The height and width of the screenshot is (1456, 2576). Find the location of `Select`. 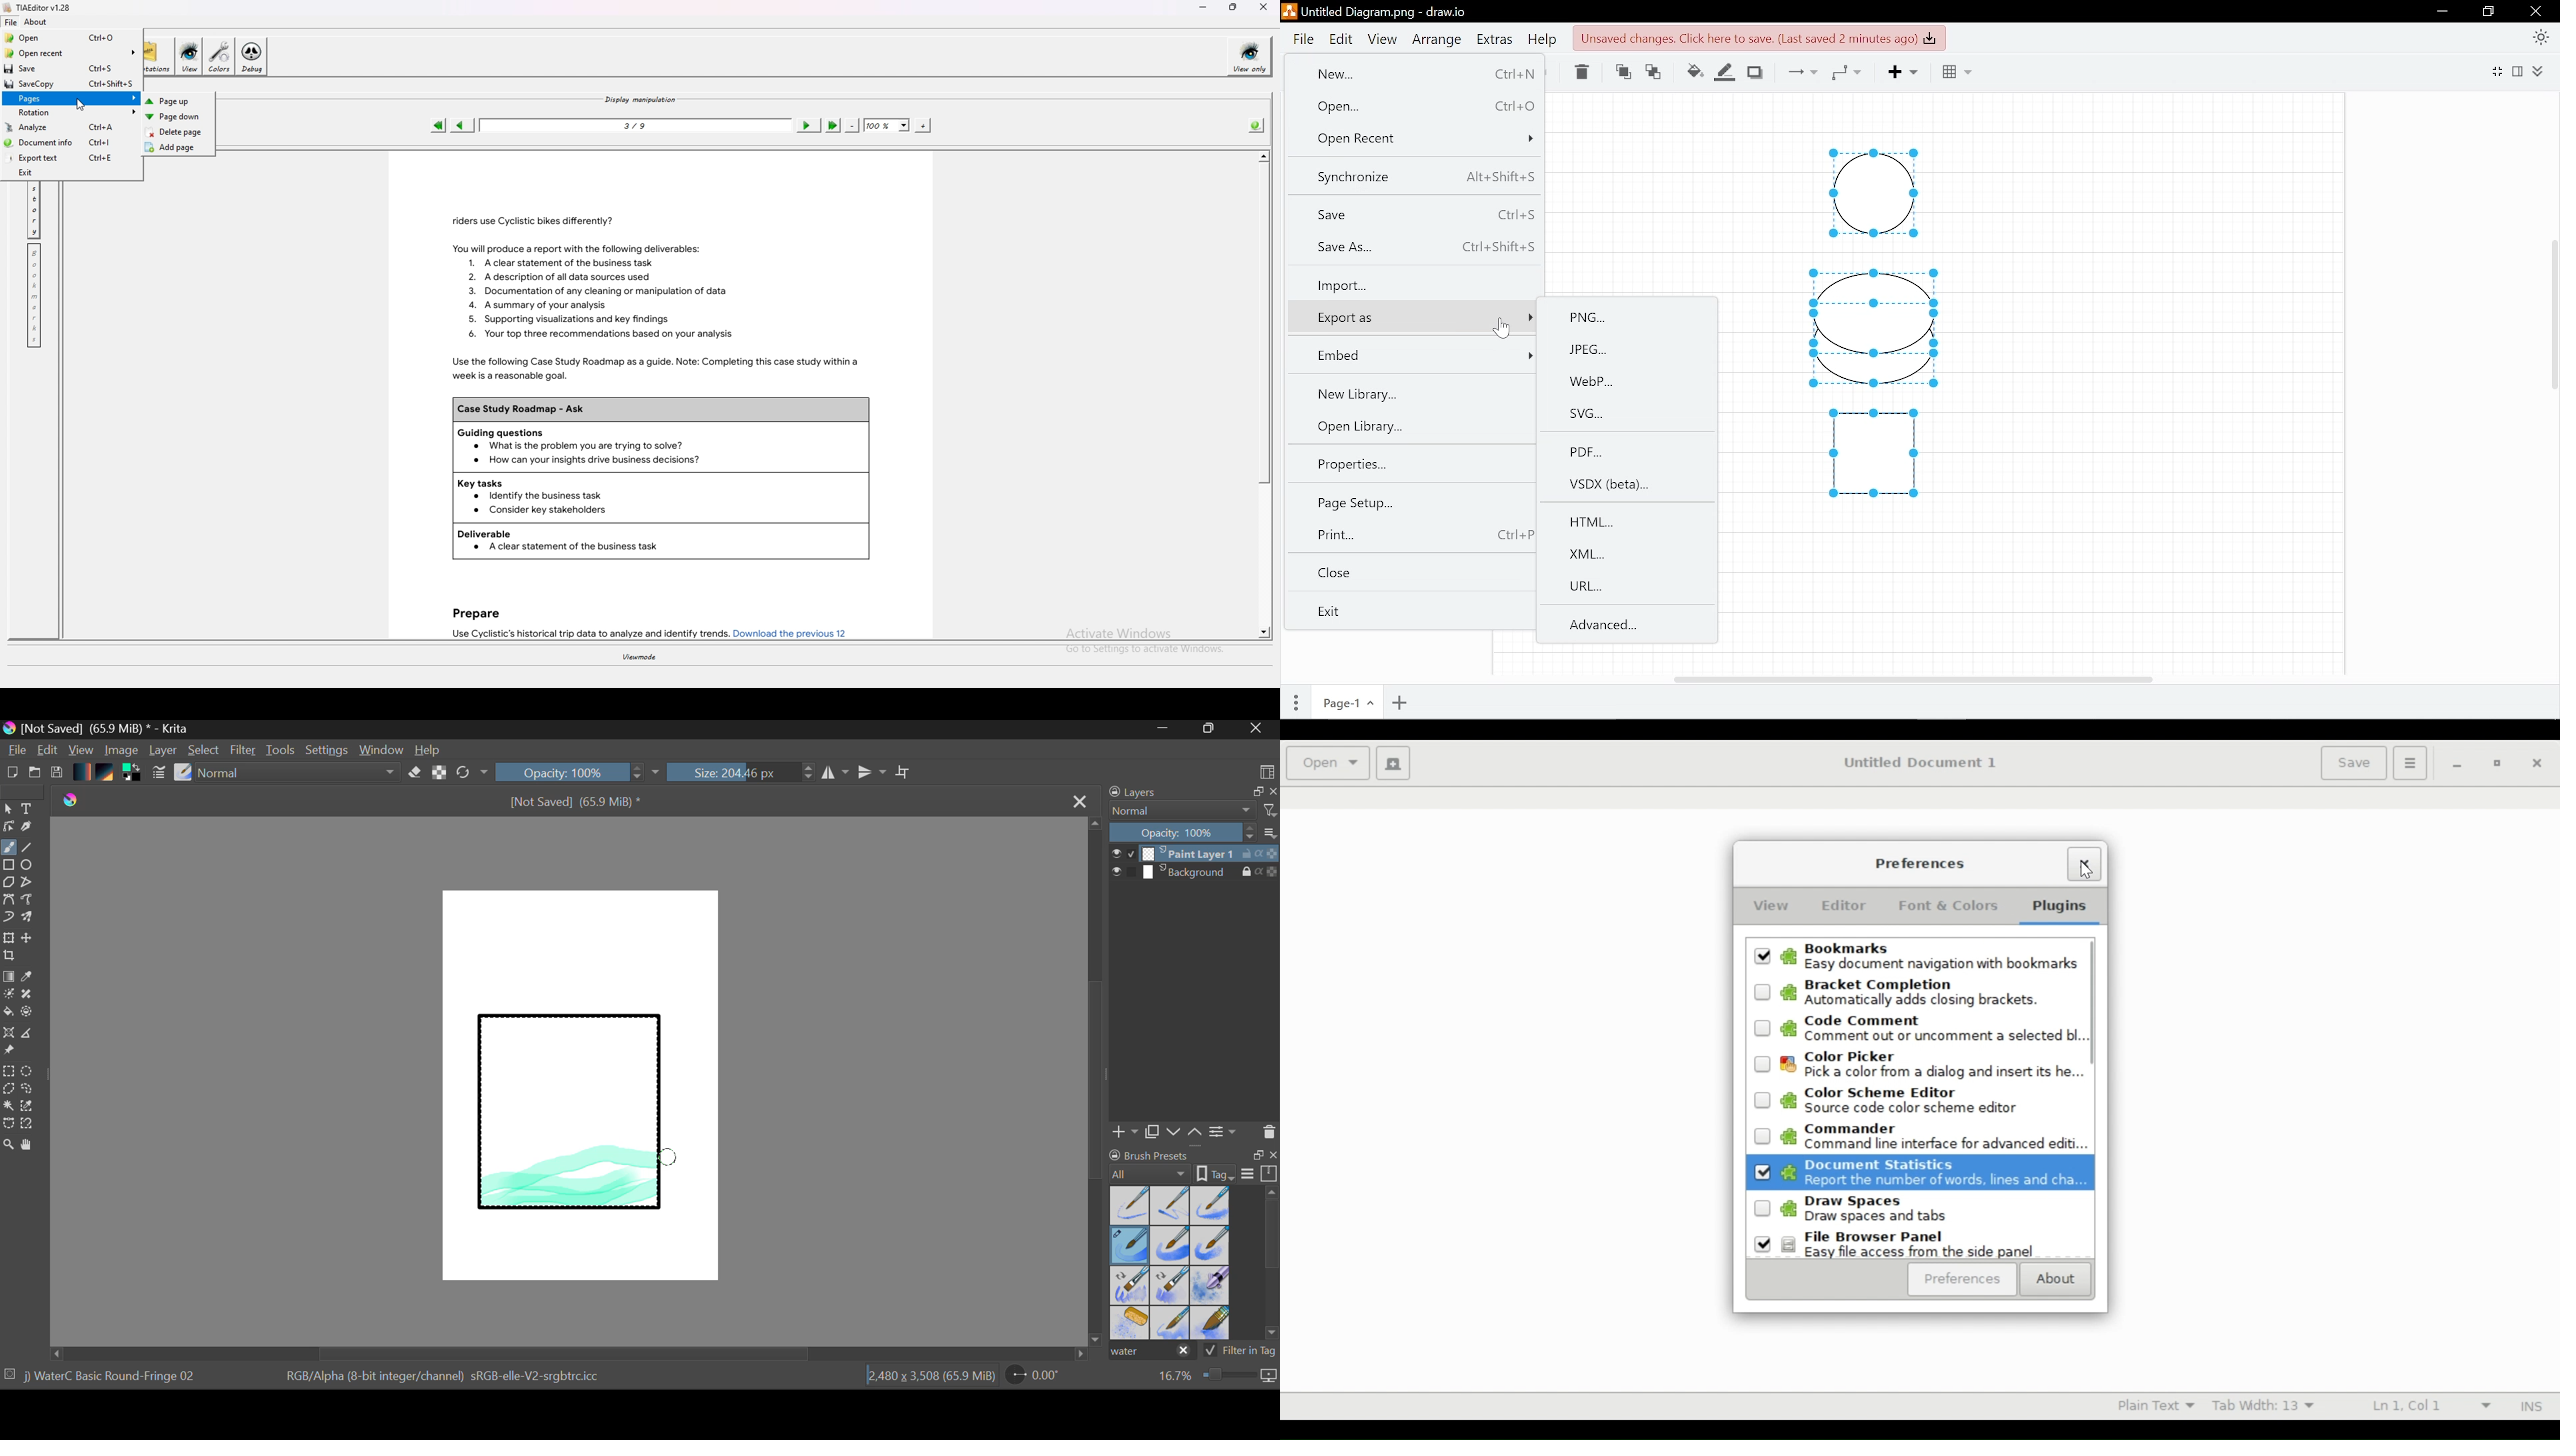

Select is located at coordinates (8, 809).